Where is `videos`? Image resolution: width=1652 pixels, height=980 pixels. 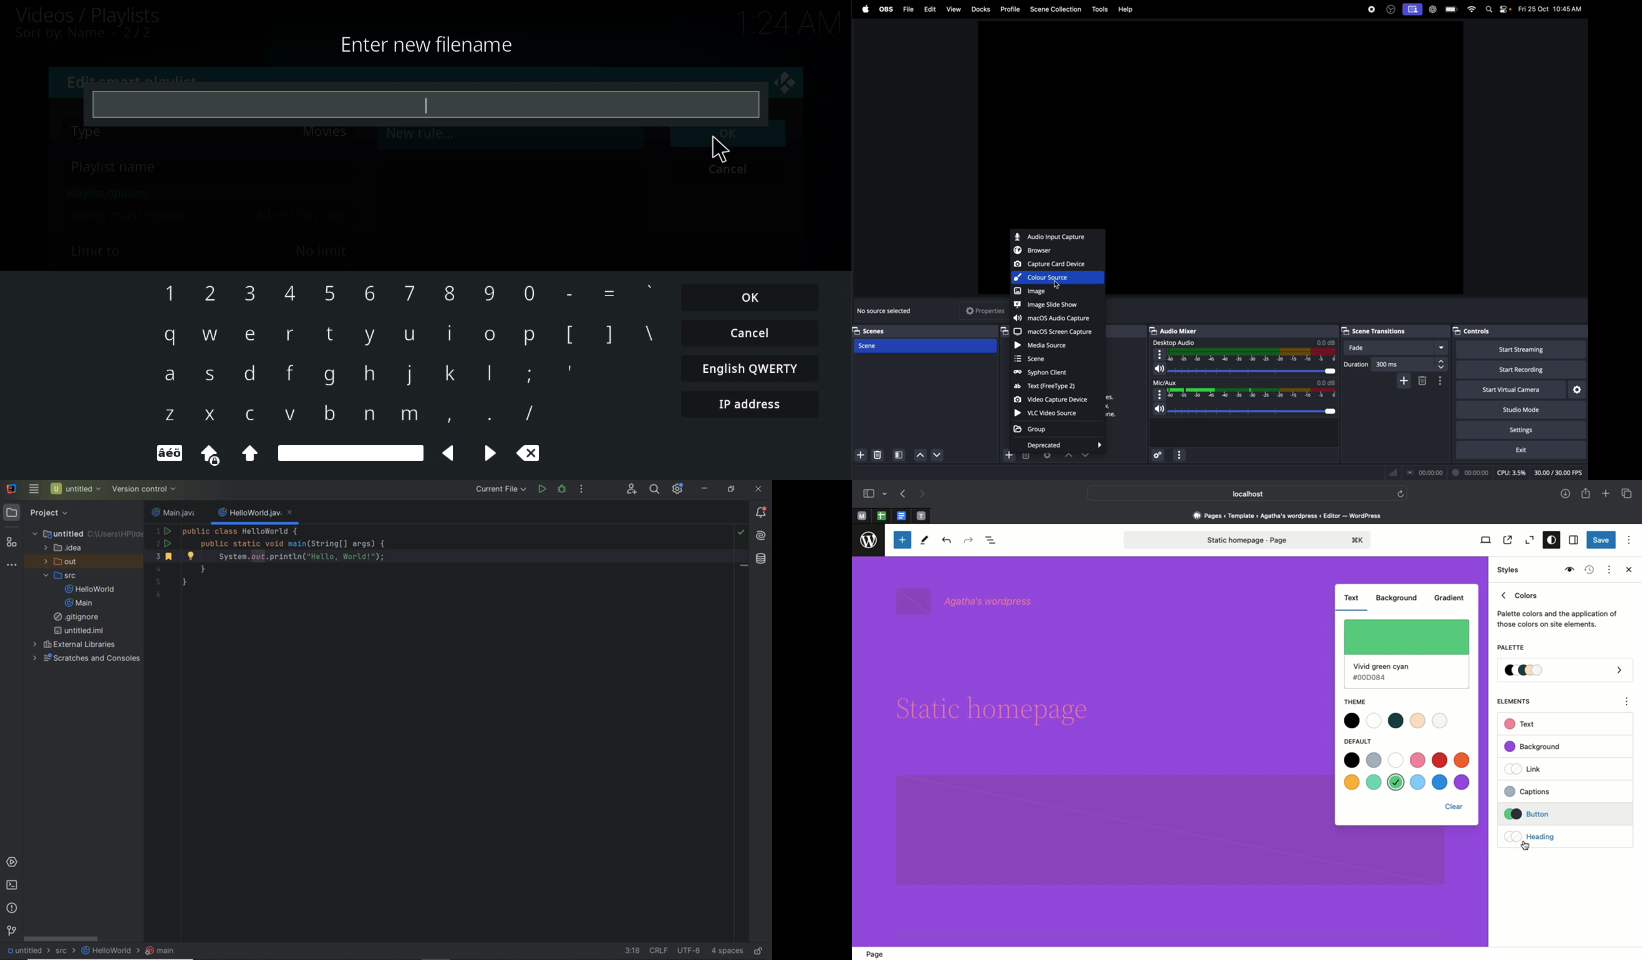
videos is located at coordinates (92, 14).